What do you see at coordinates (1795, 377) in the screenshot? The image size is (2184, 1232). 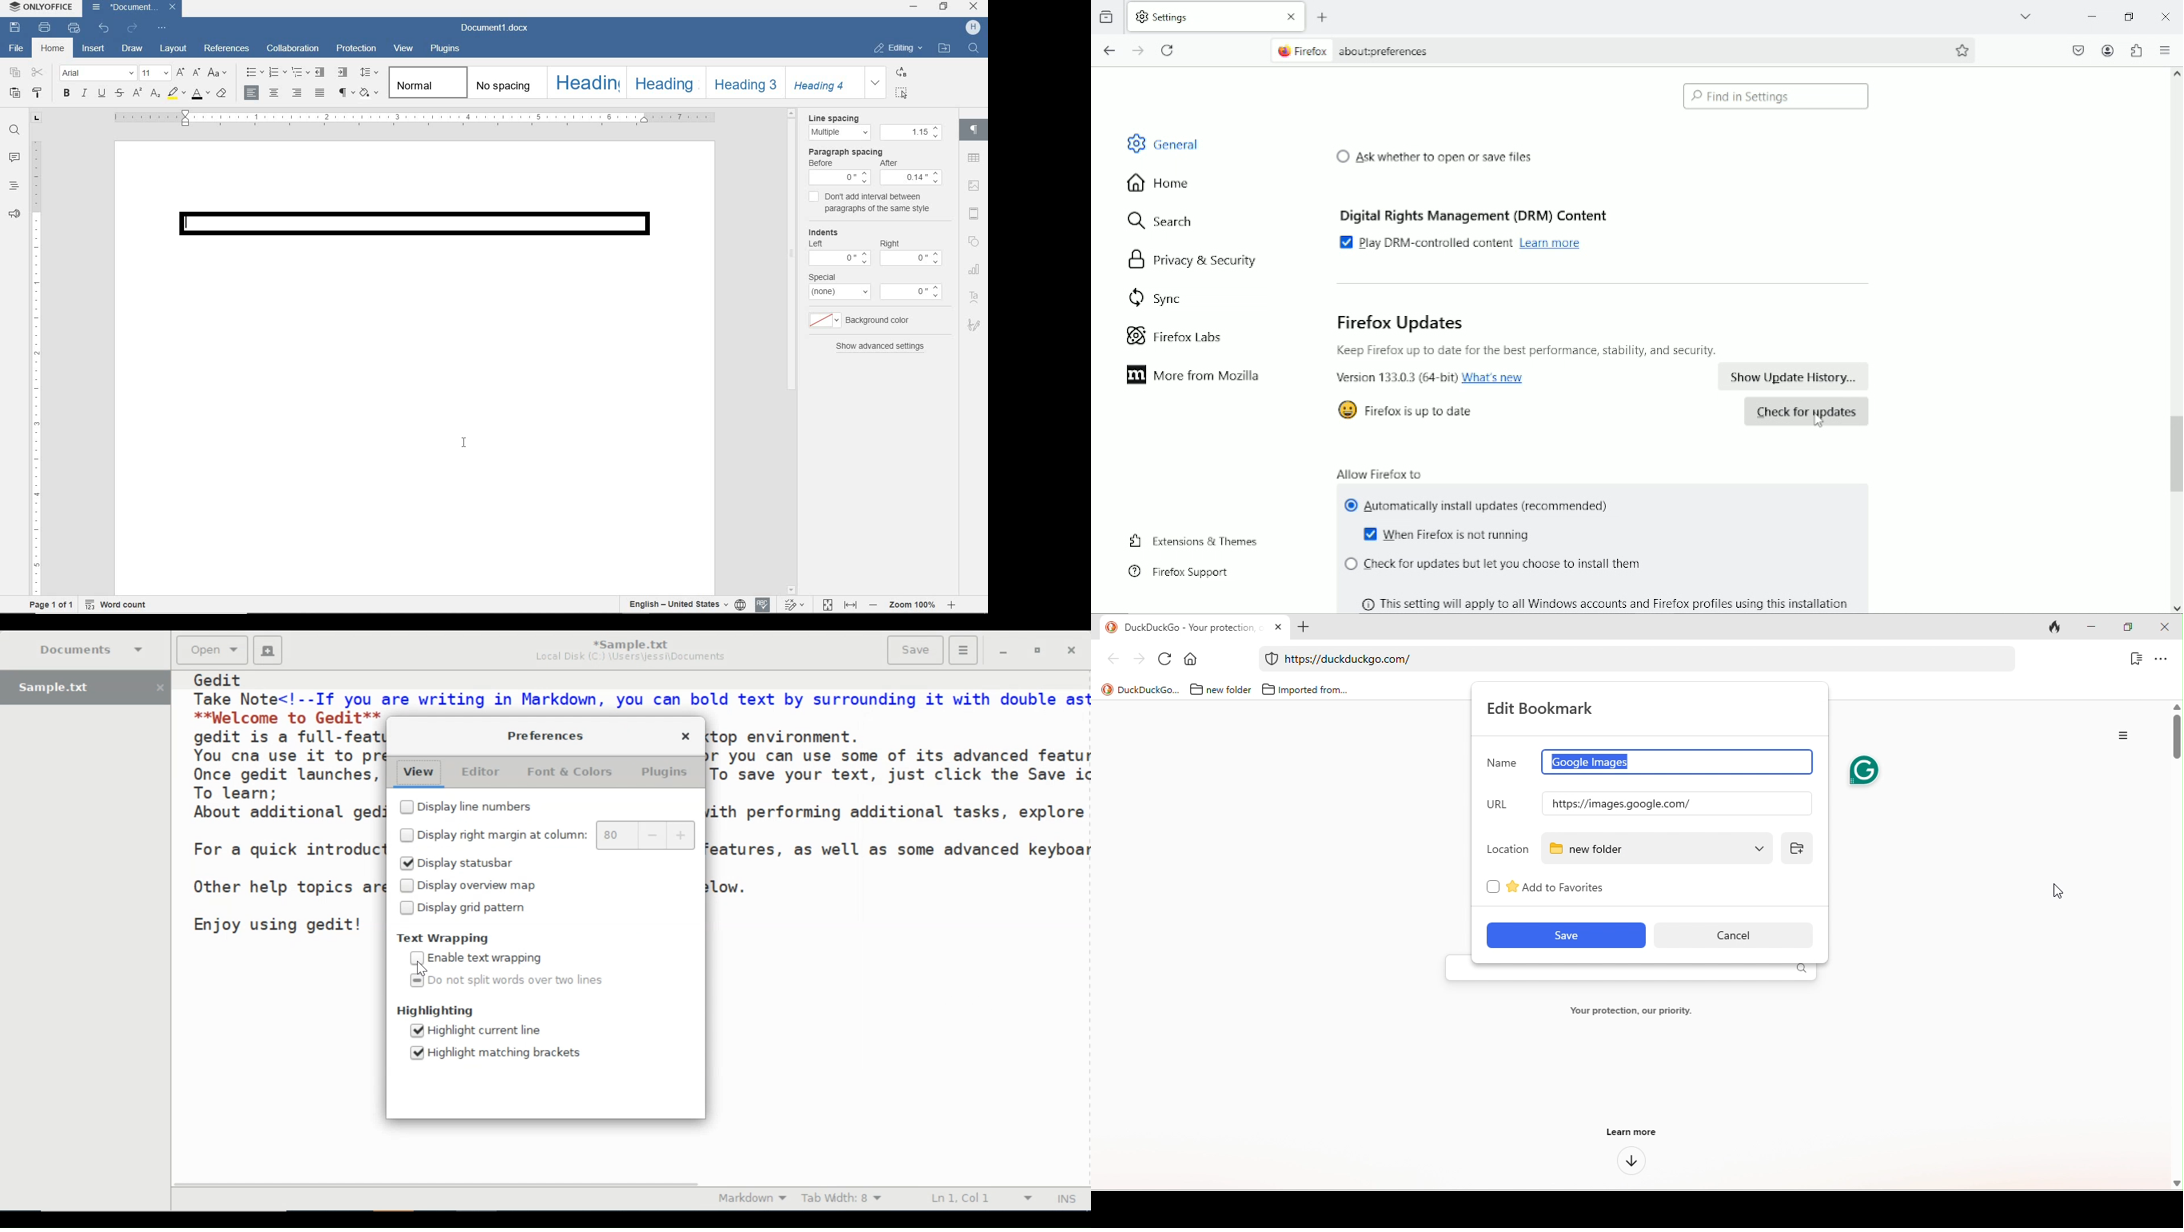 I see `show update history` at bounding box center [1795, 377].